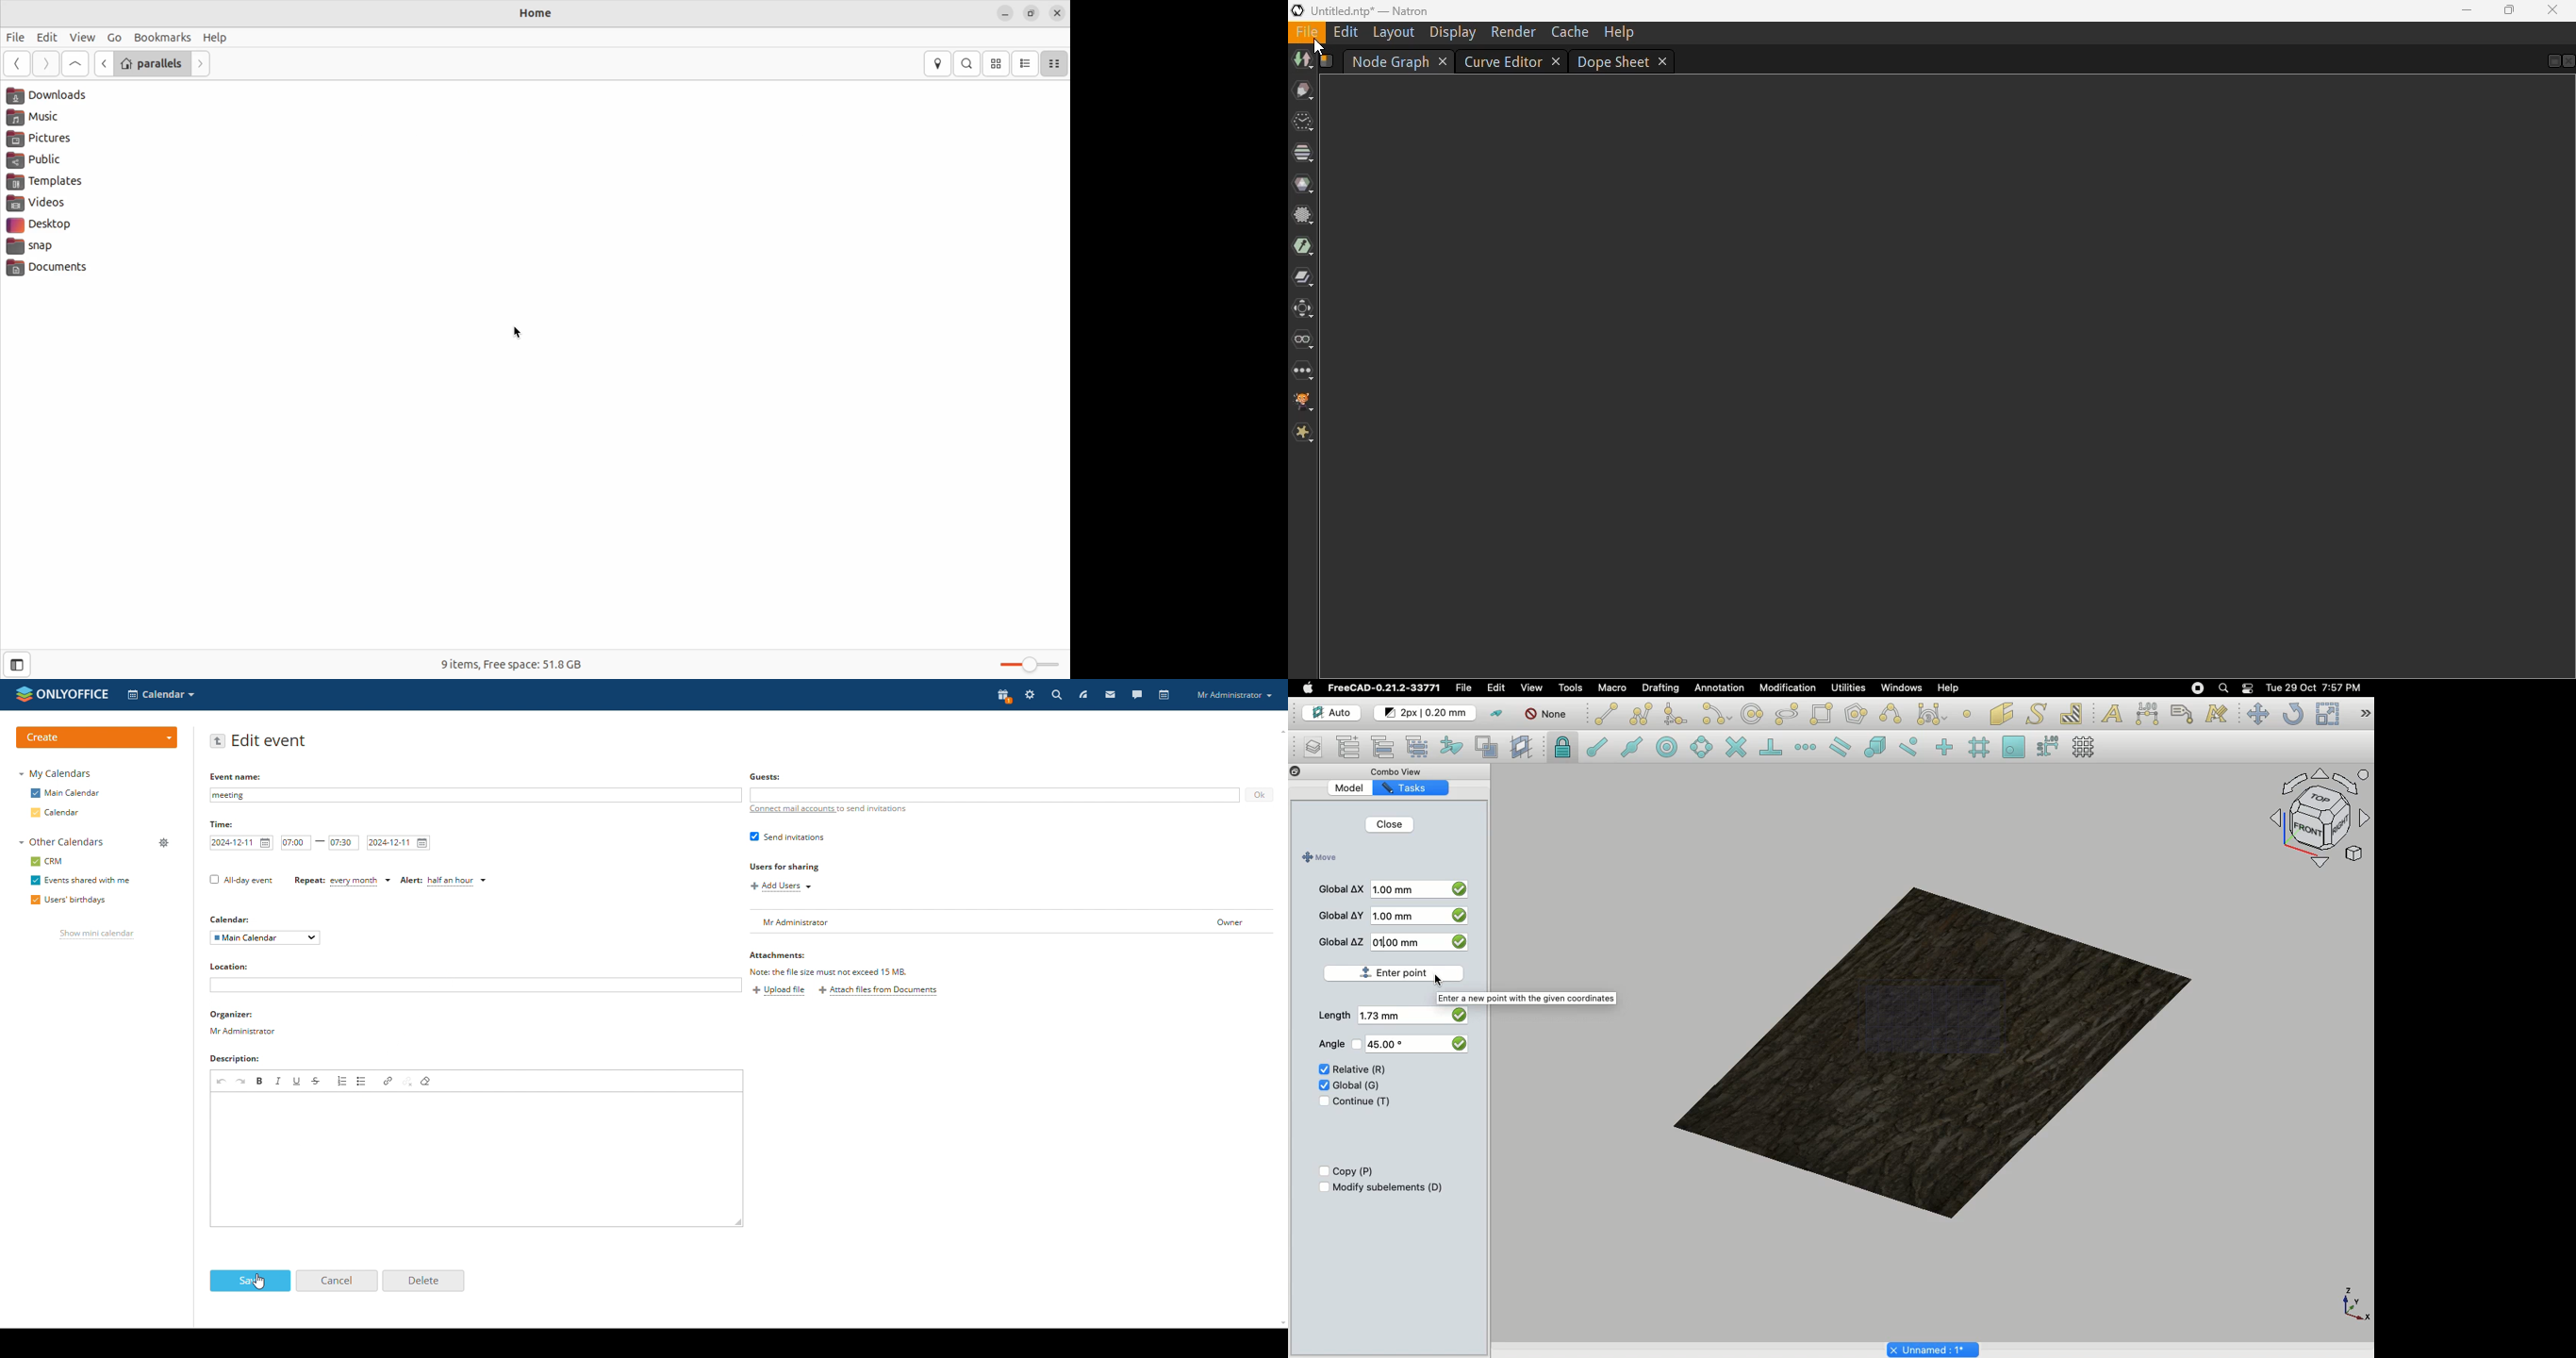 The image size is (2576, 1372). I want to click on Collapse, so click(1310, 772).